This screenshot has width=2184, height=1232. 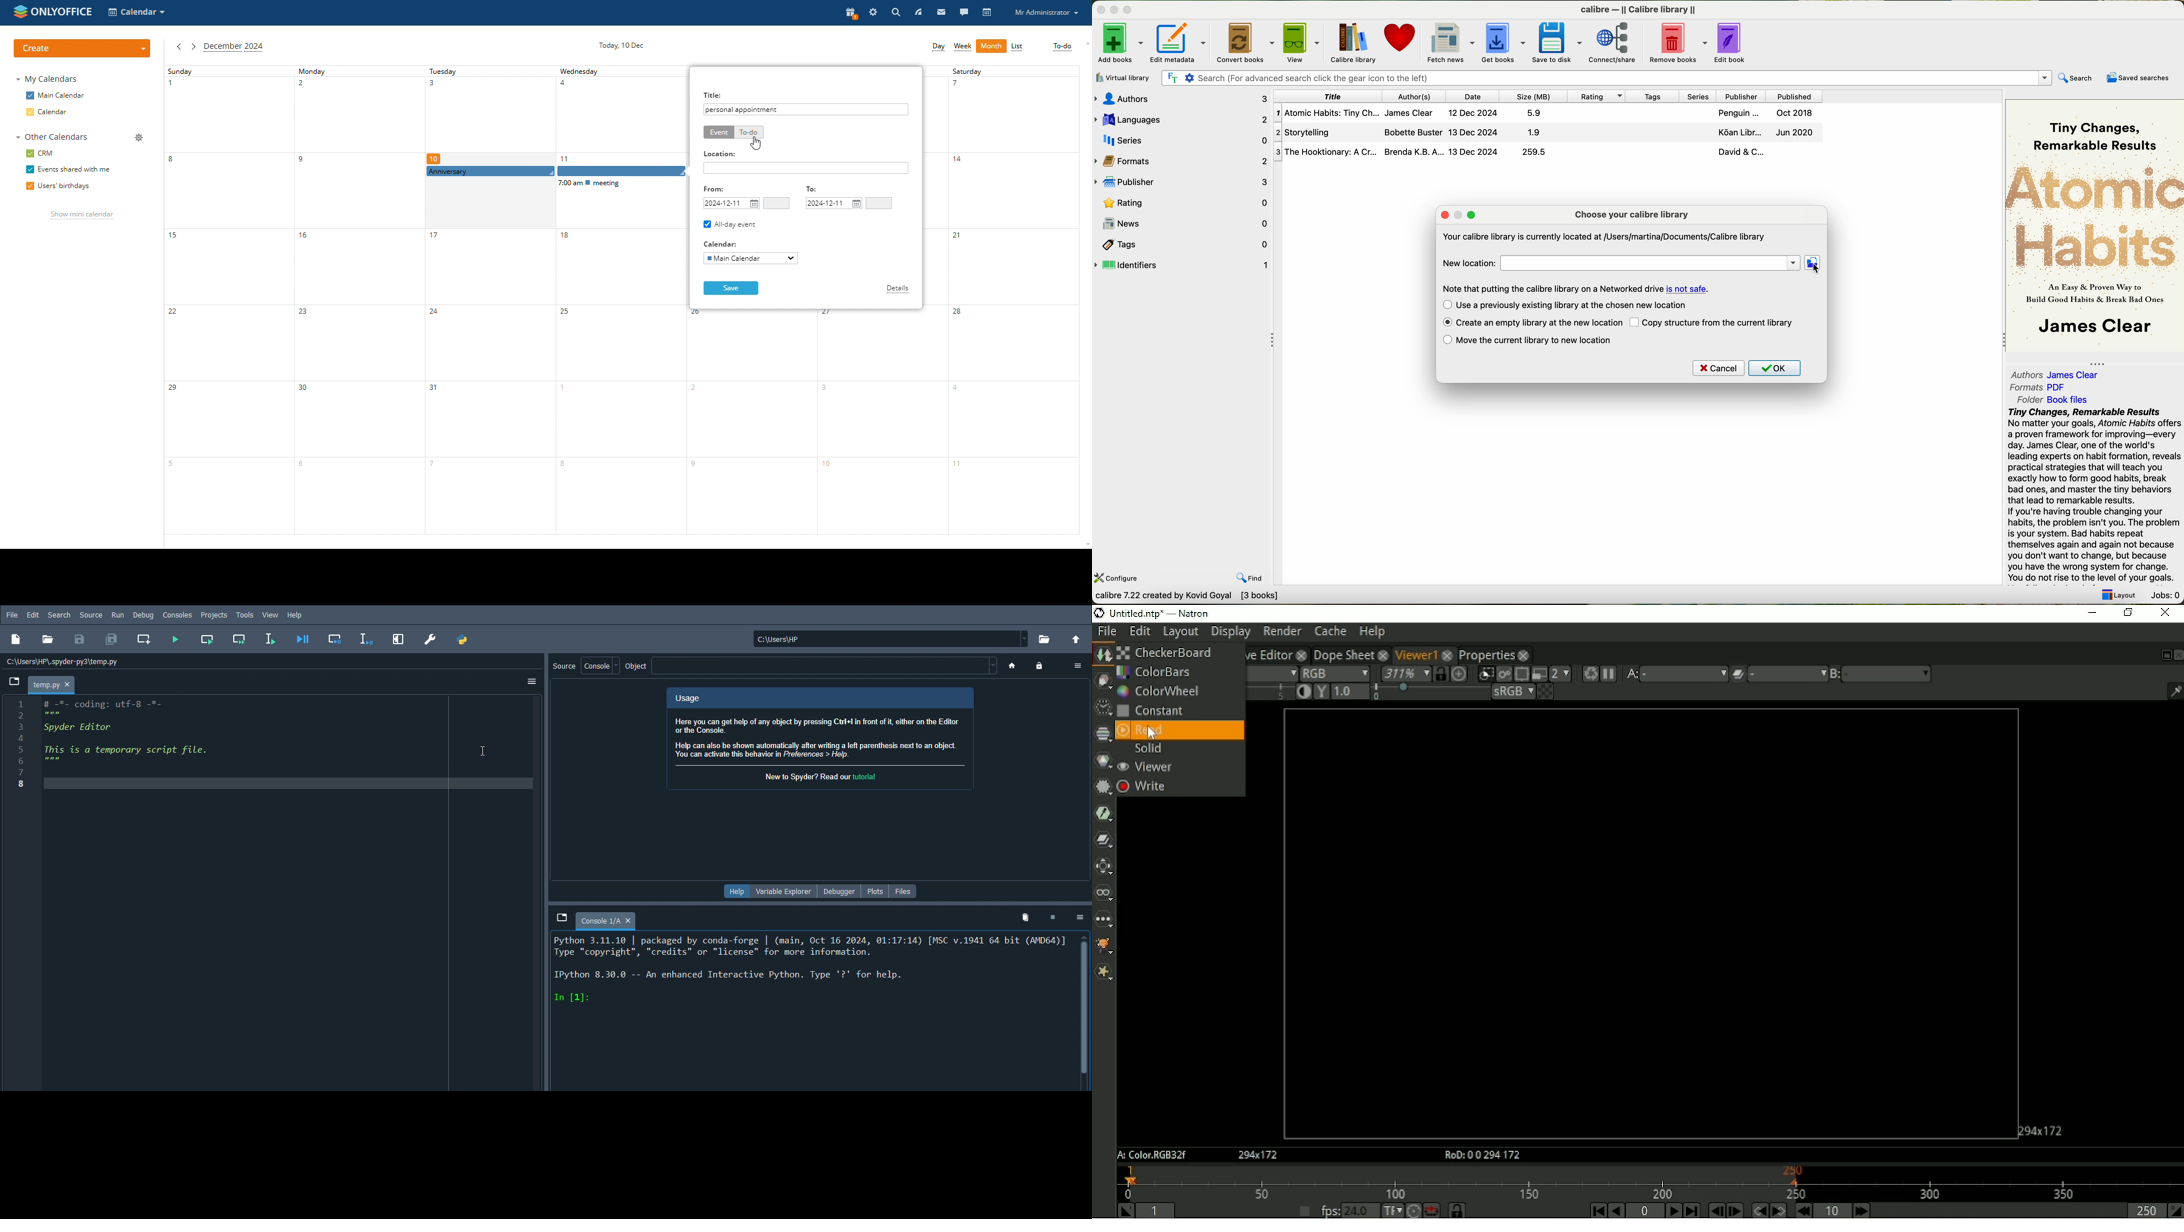 I want to click on | Fr ¢ Search (For advanced search click the gear icon to the left), so click(x=1603, y=77).